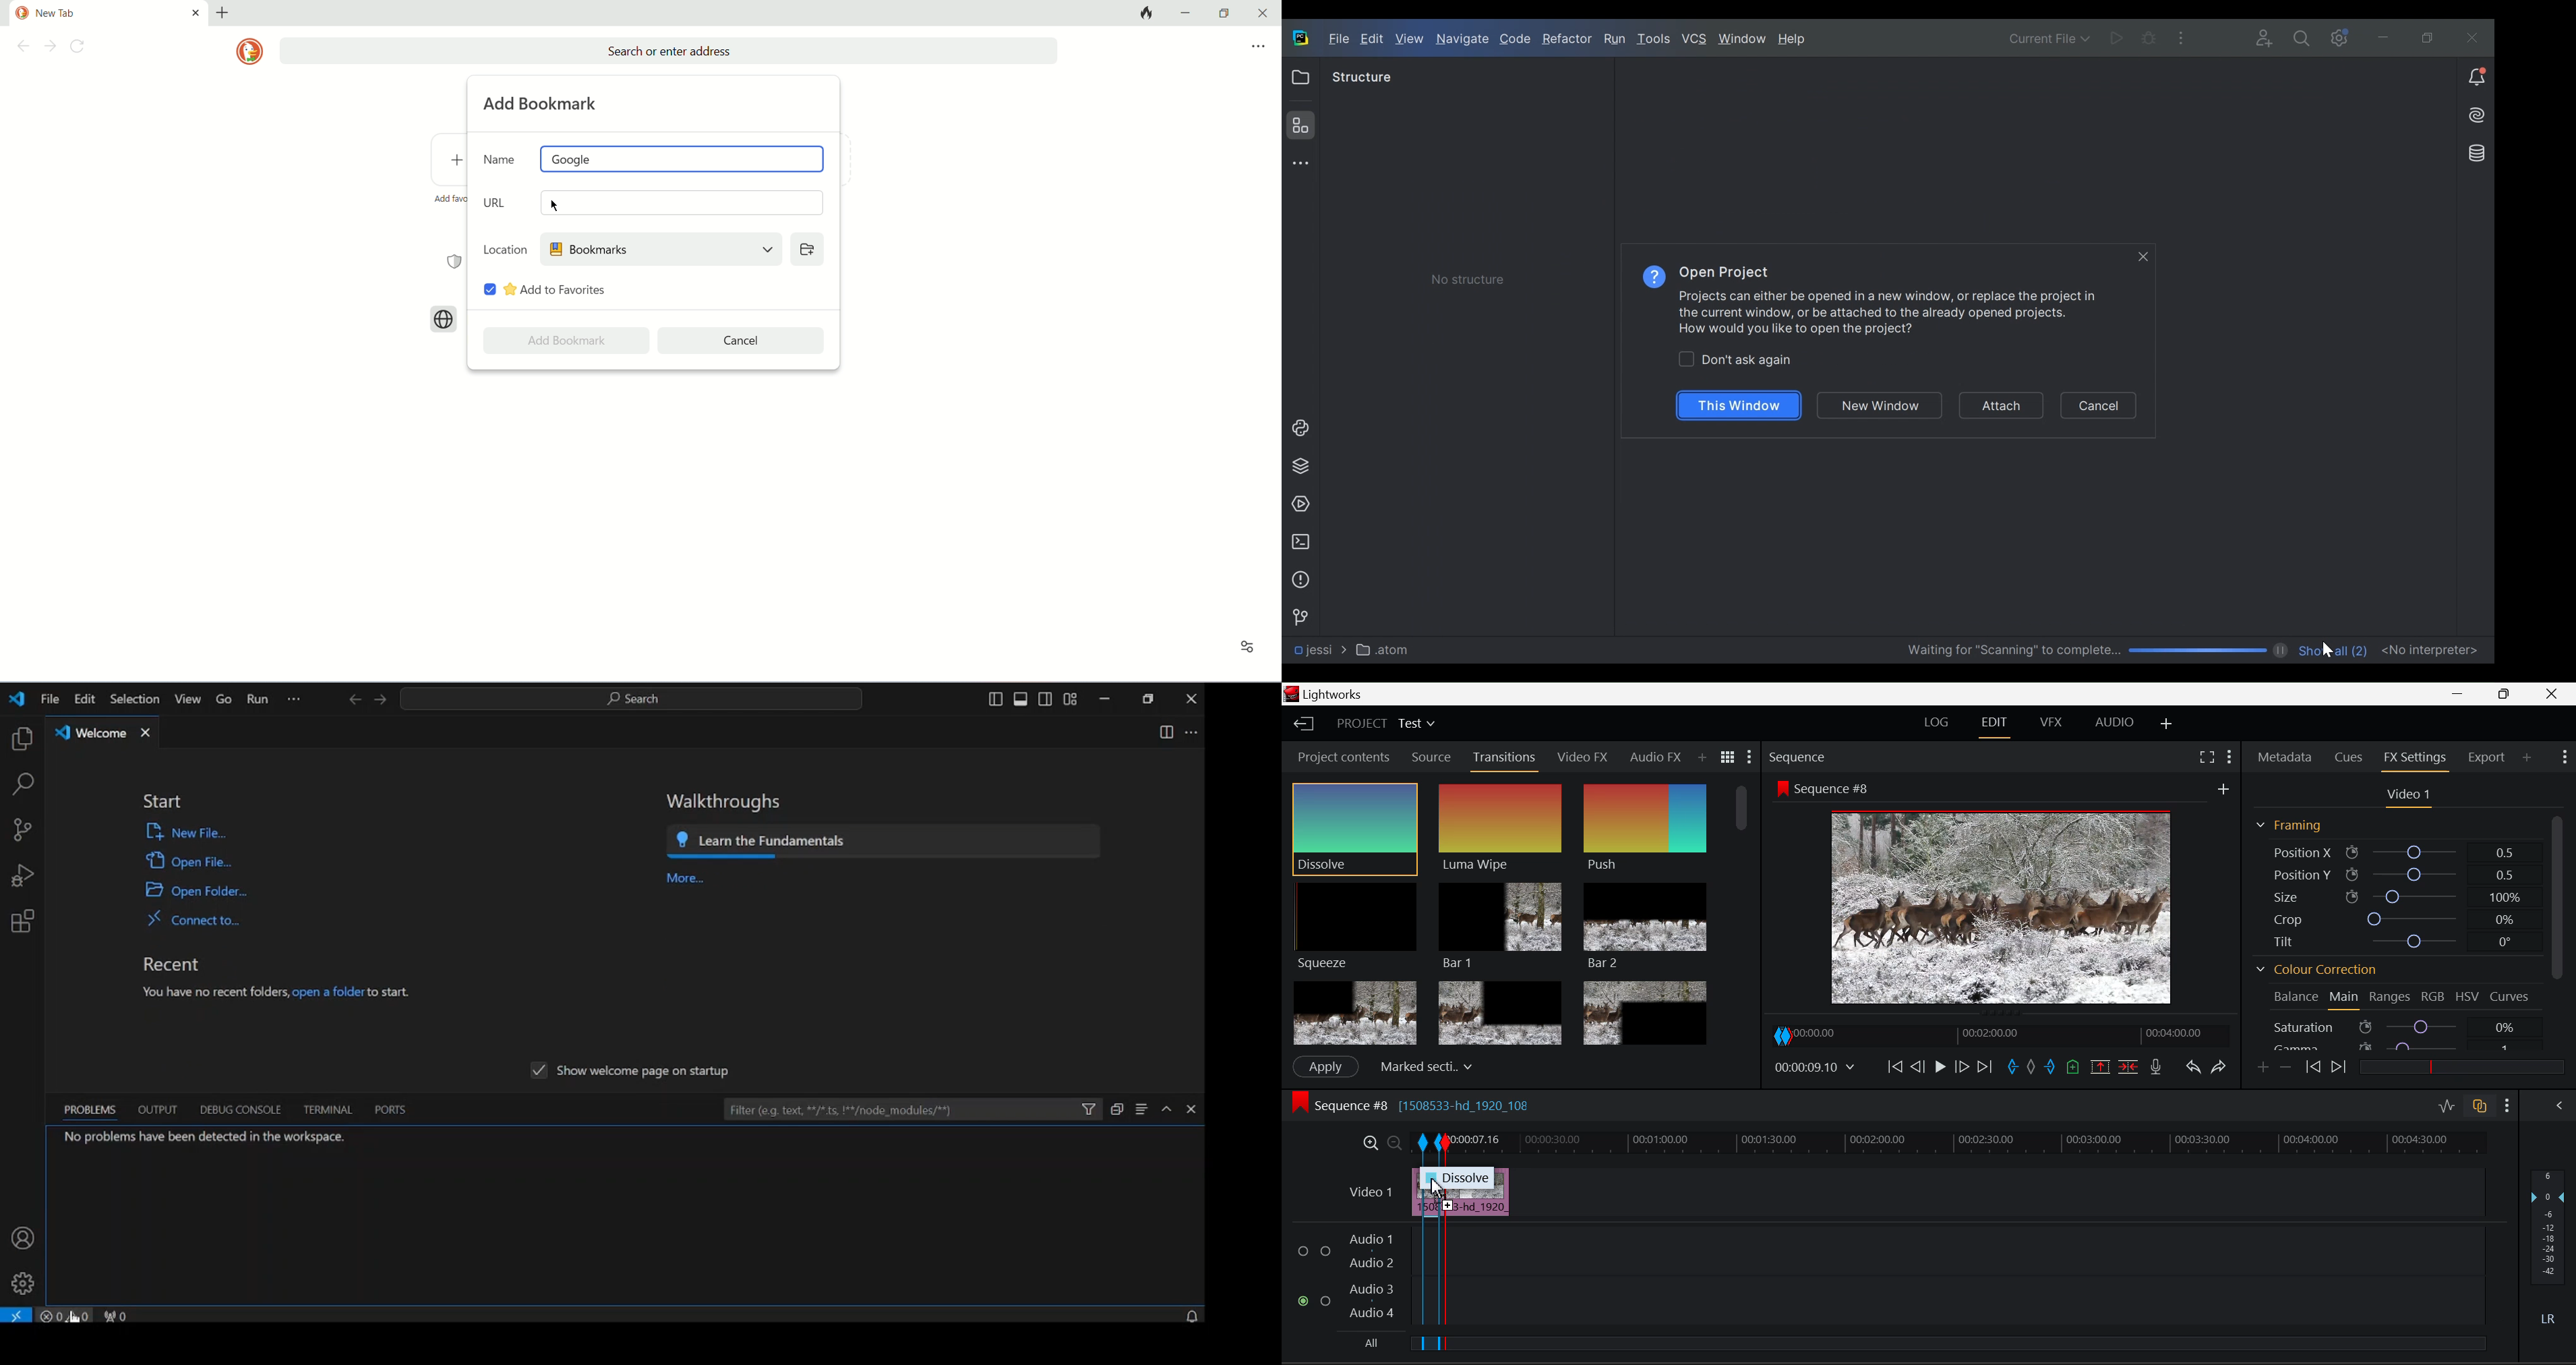 The height and width of the screenshot is (1372, 2576). Describe the element at coordinates (2328, 650) in the screenshot. I see `Cursor` at that location.